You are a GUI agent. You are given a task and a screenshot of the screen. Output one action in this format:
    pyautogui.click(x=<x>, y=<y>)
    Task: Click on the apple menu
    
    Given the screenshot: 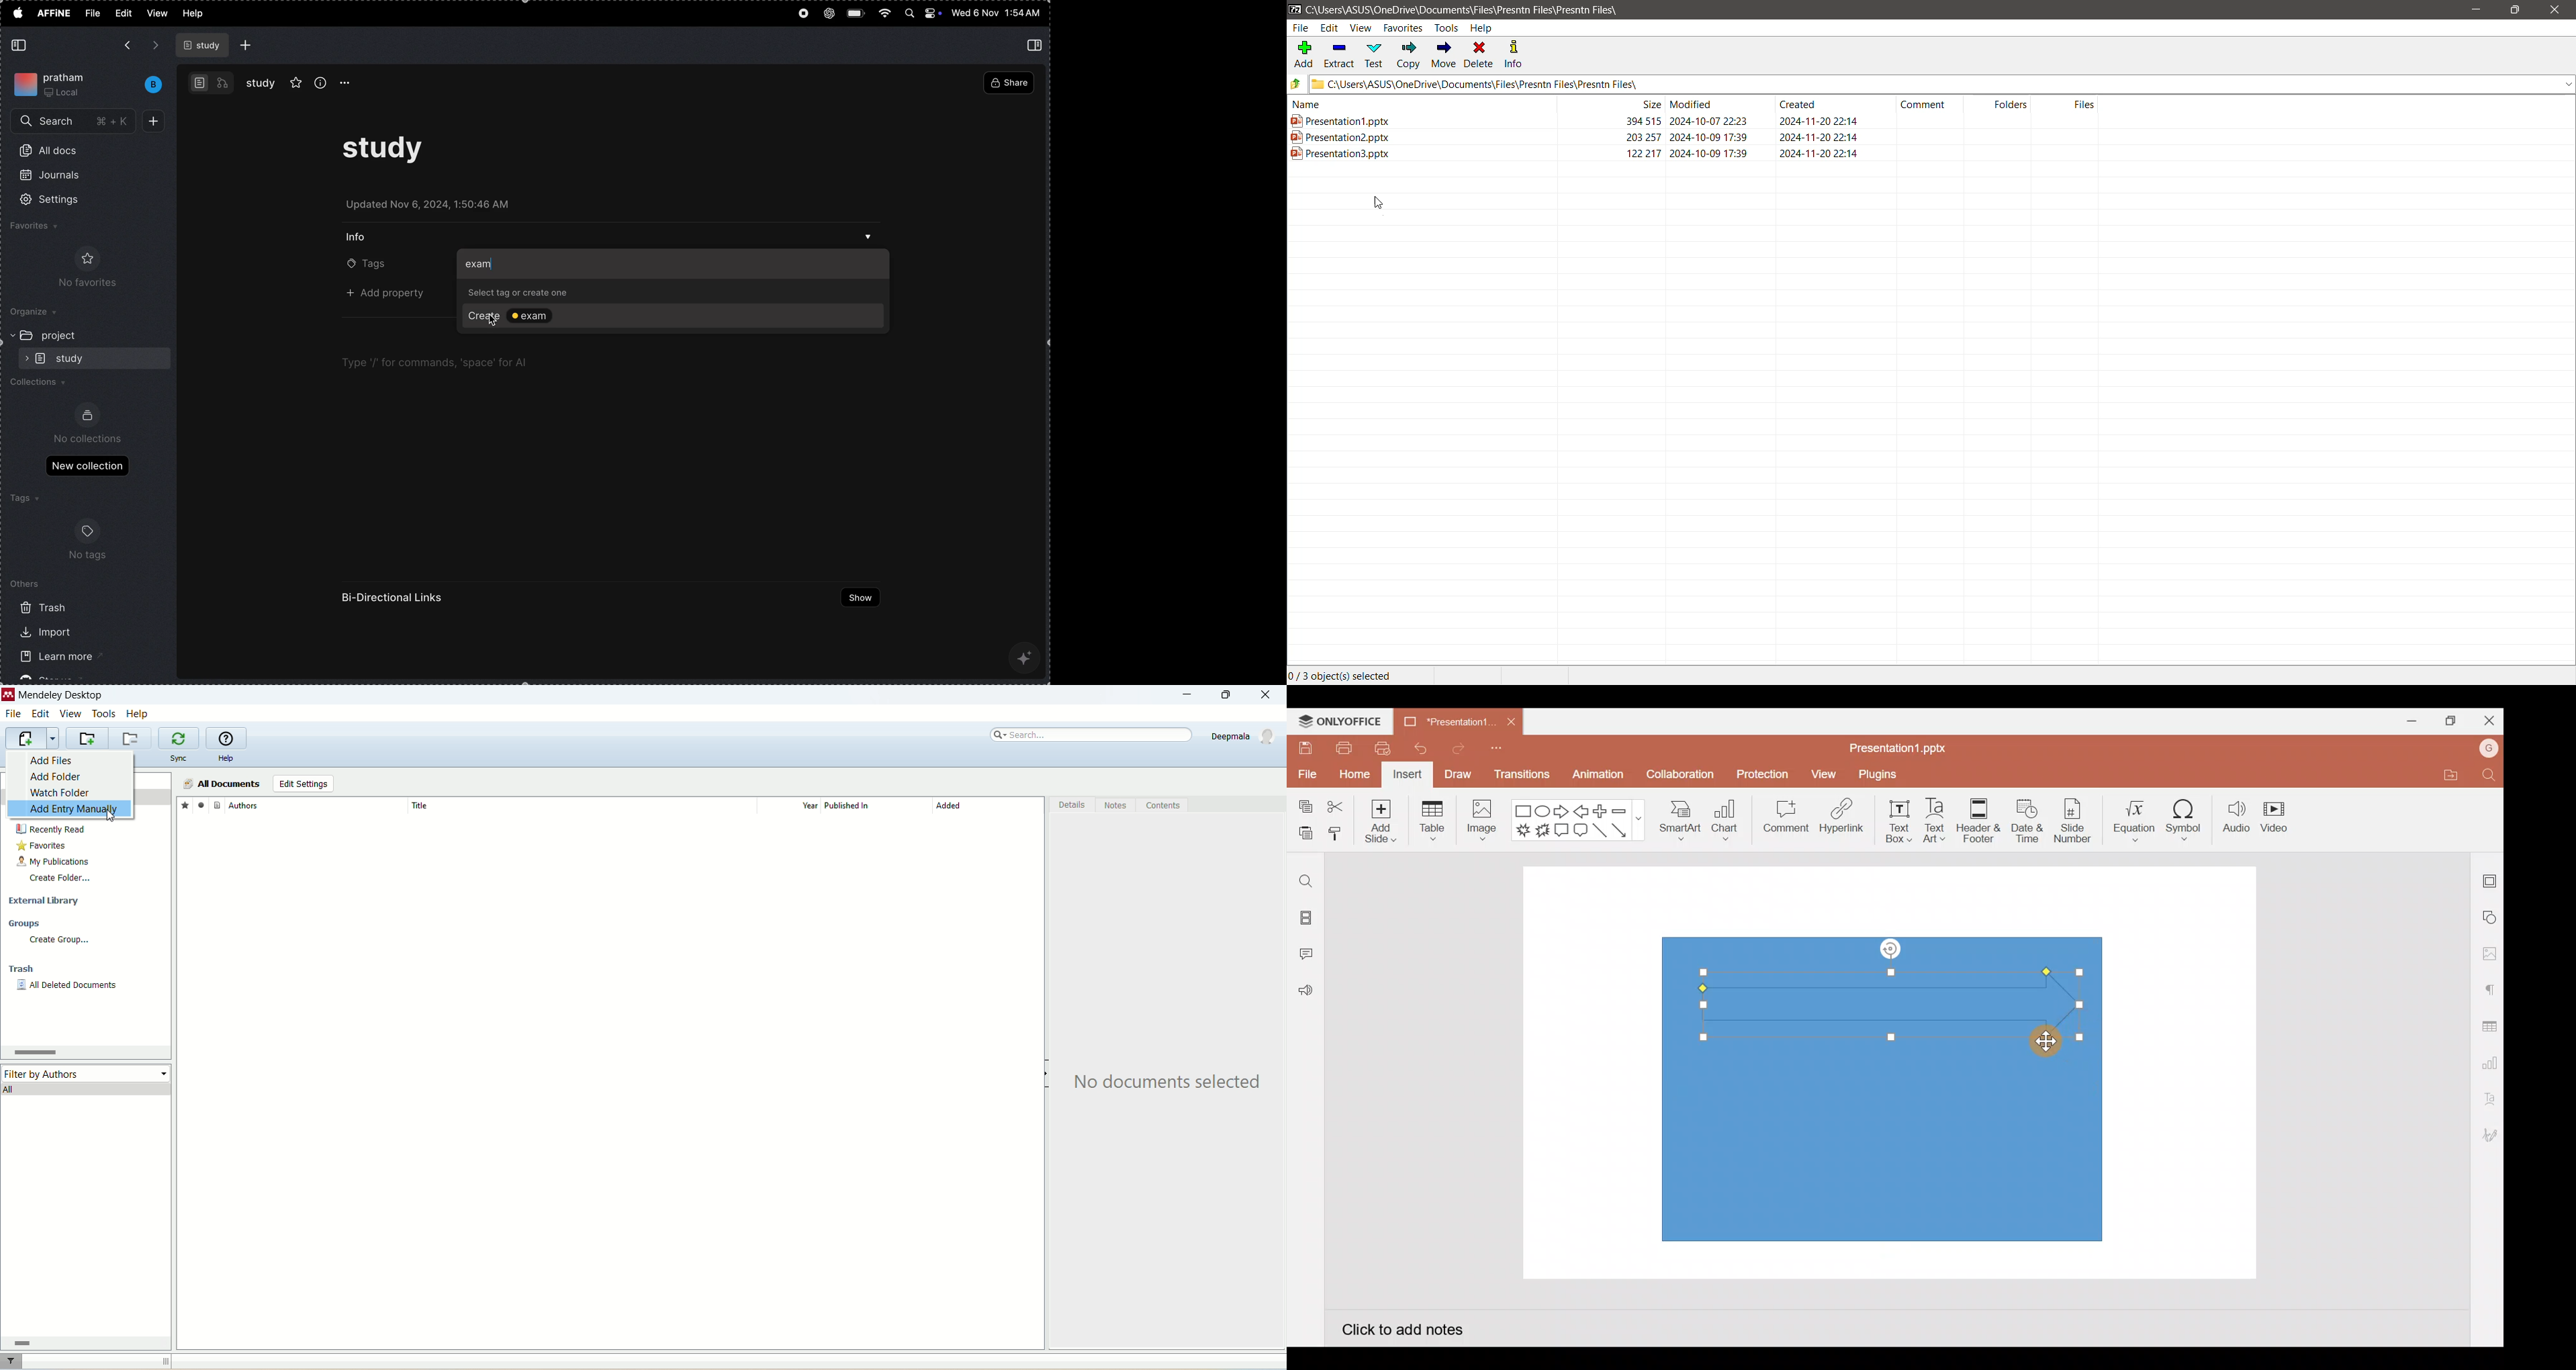 What is the action you would take?
    pyautogui.click(x=17, y=12)
    